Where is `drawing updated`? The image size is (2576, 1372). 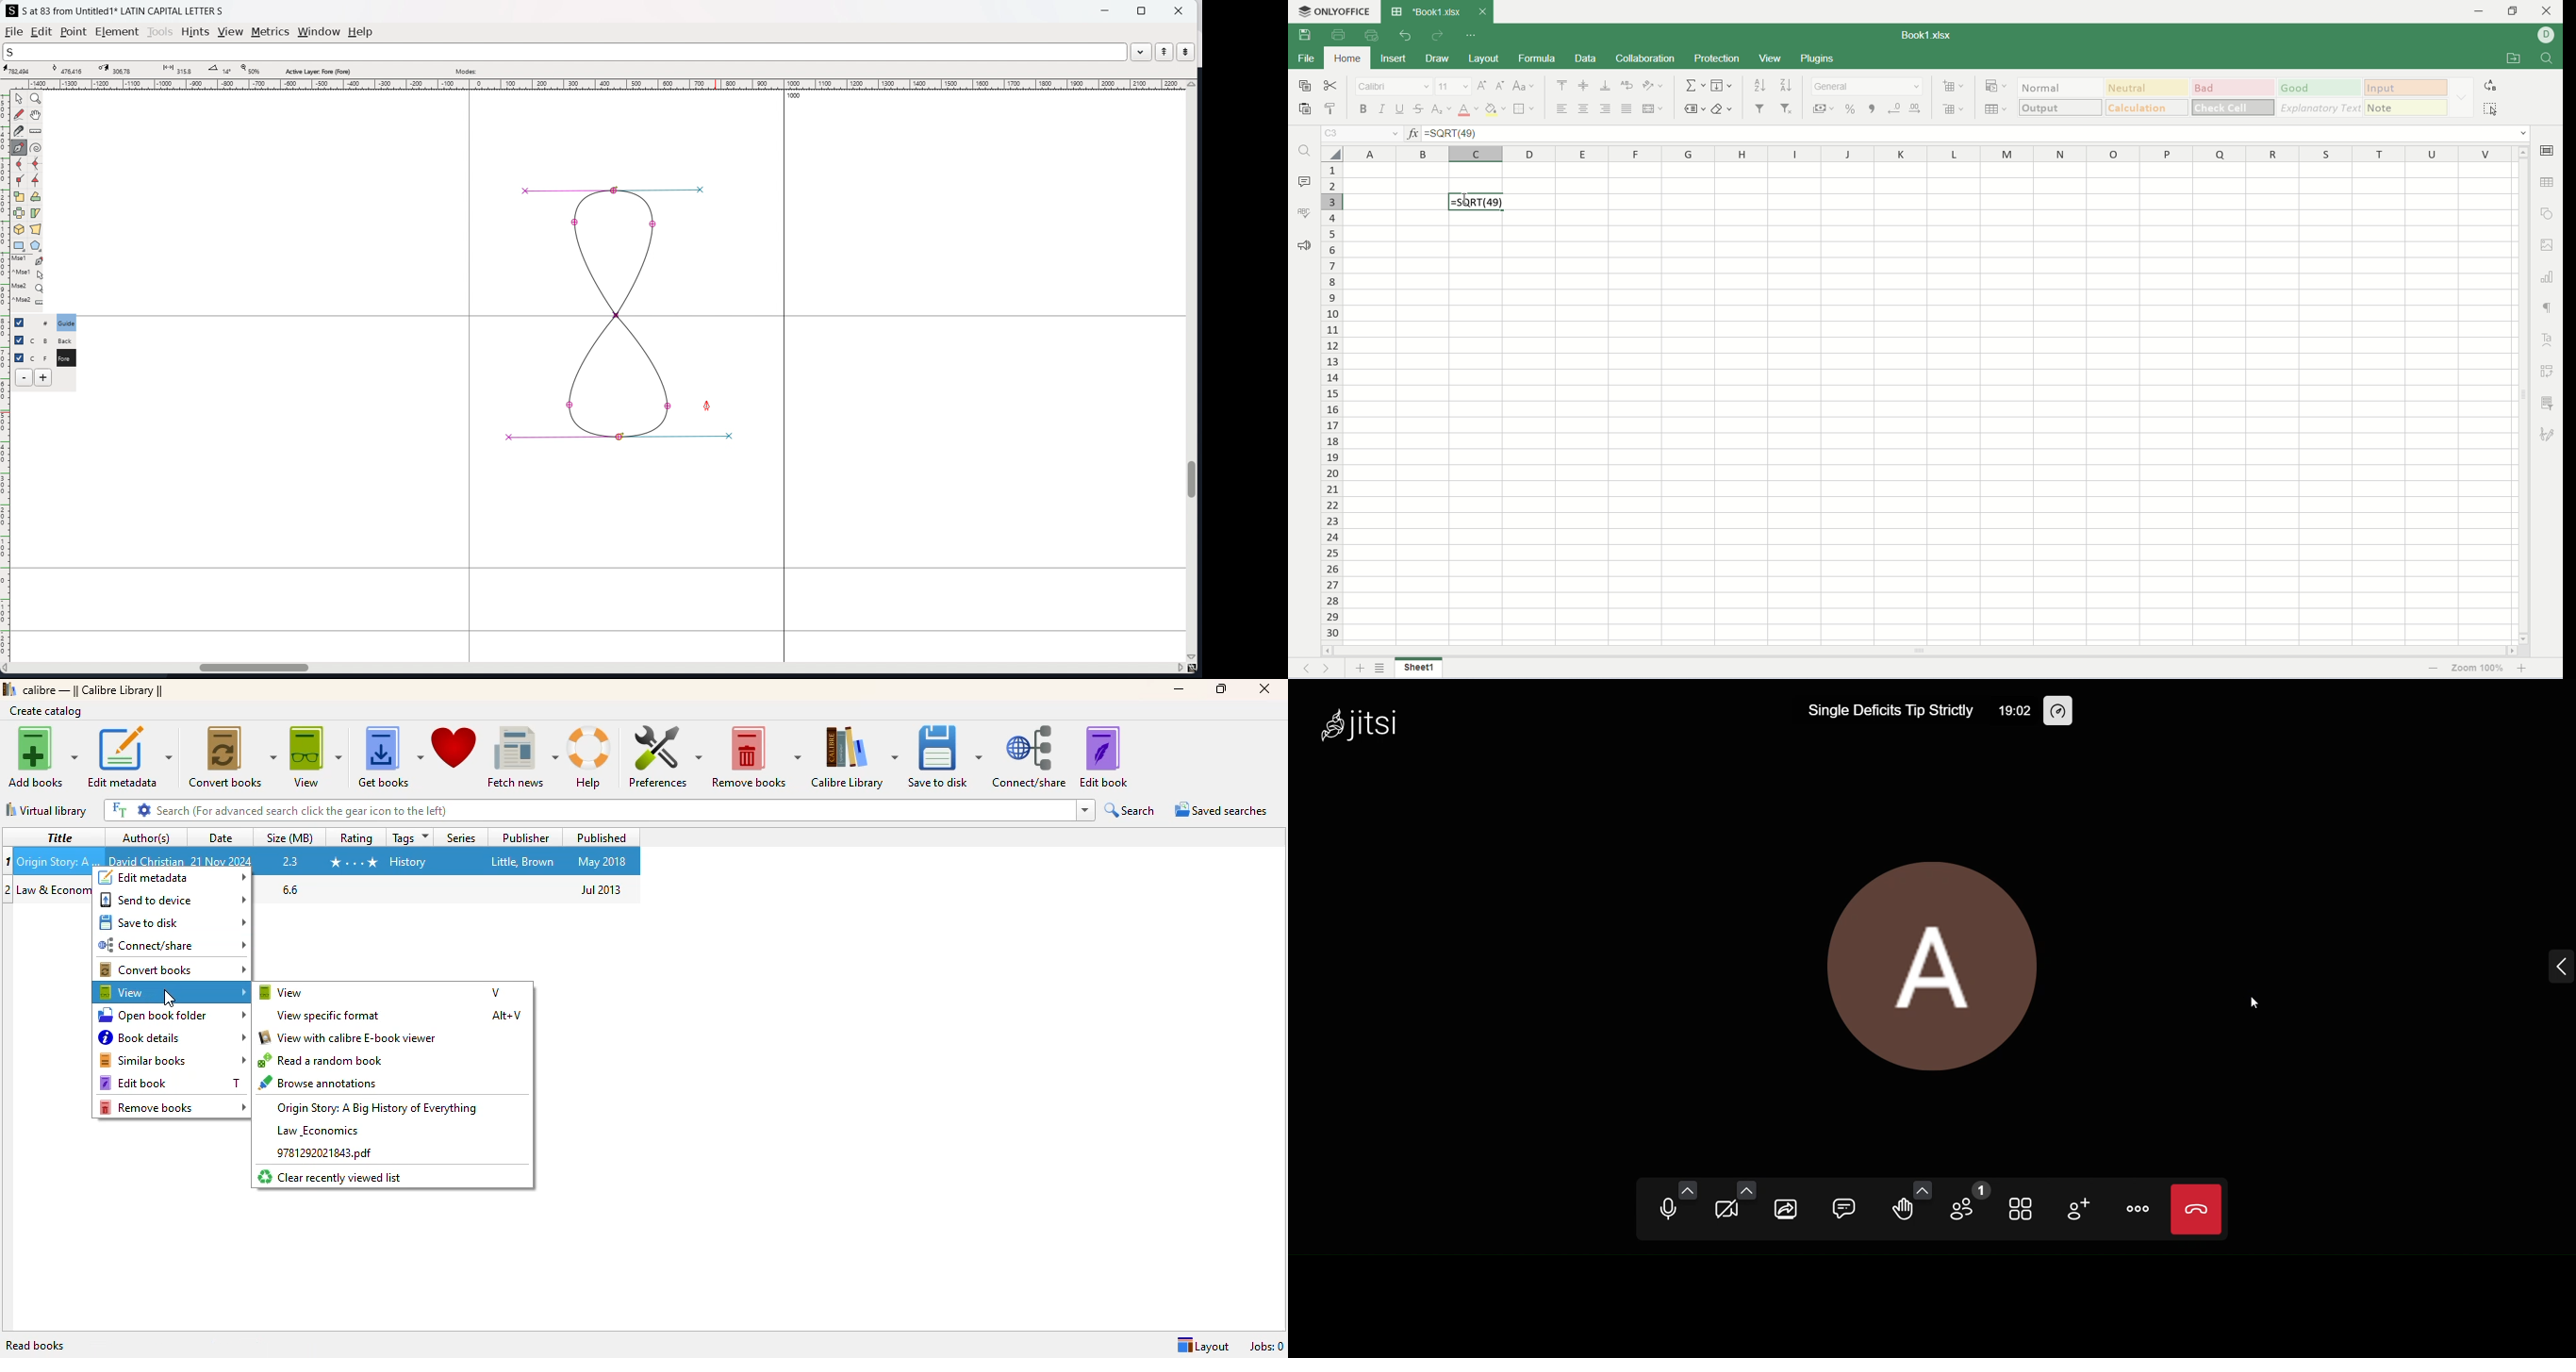
drawing updated is located at coordinates (619, 308).